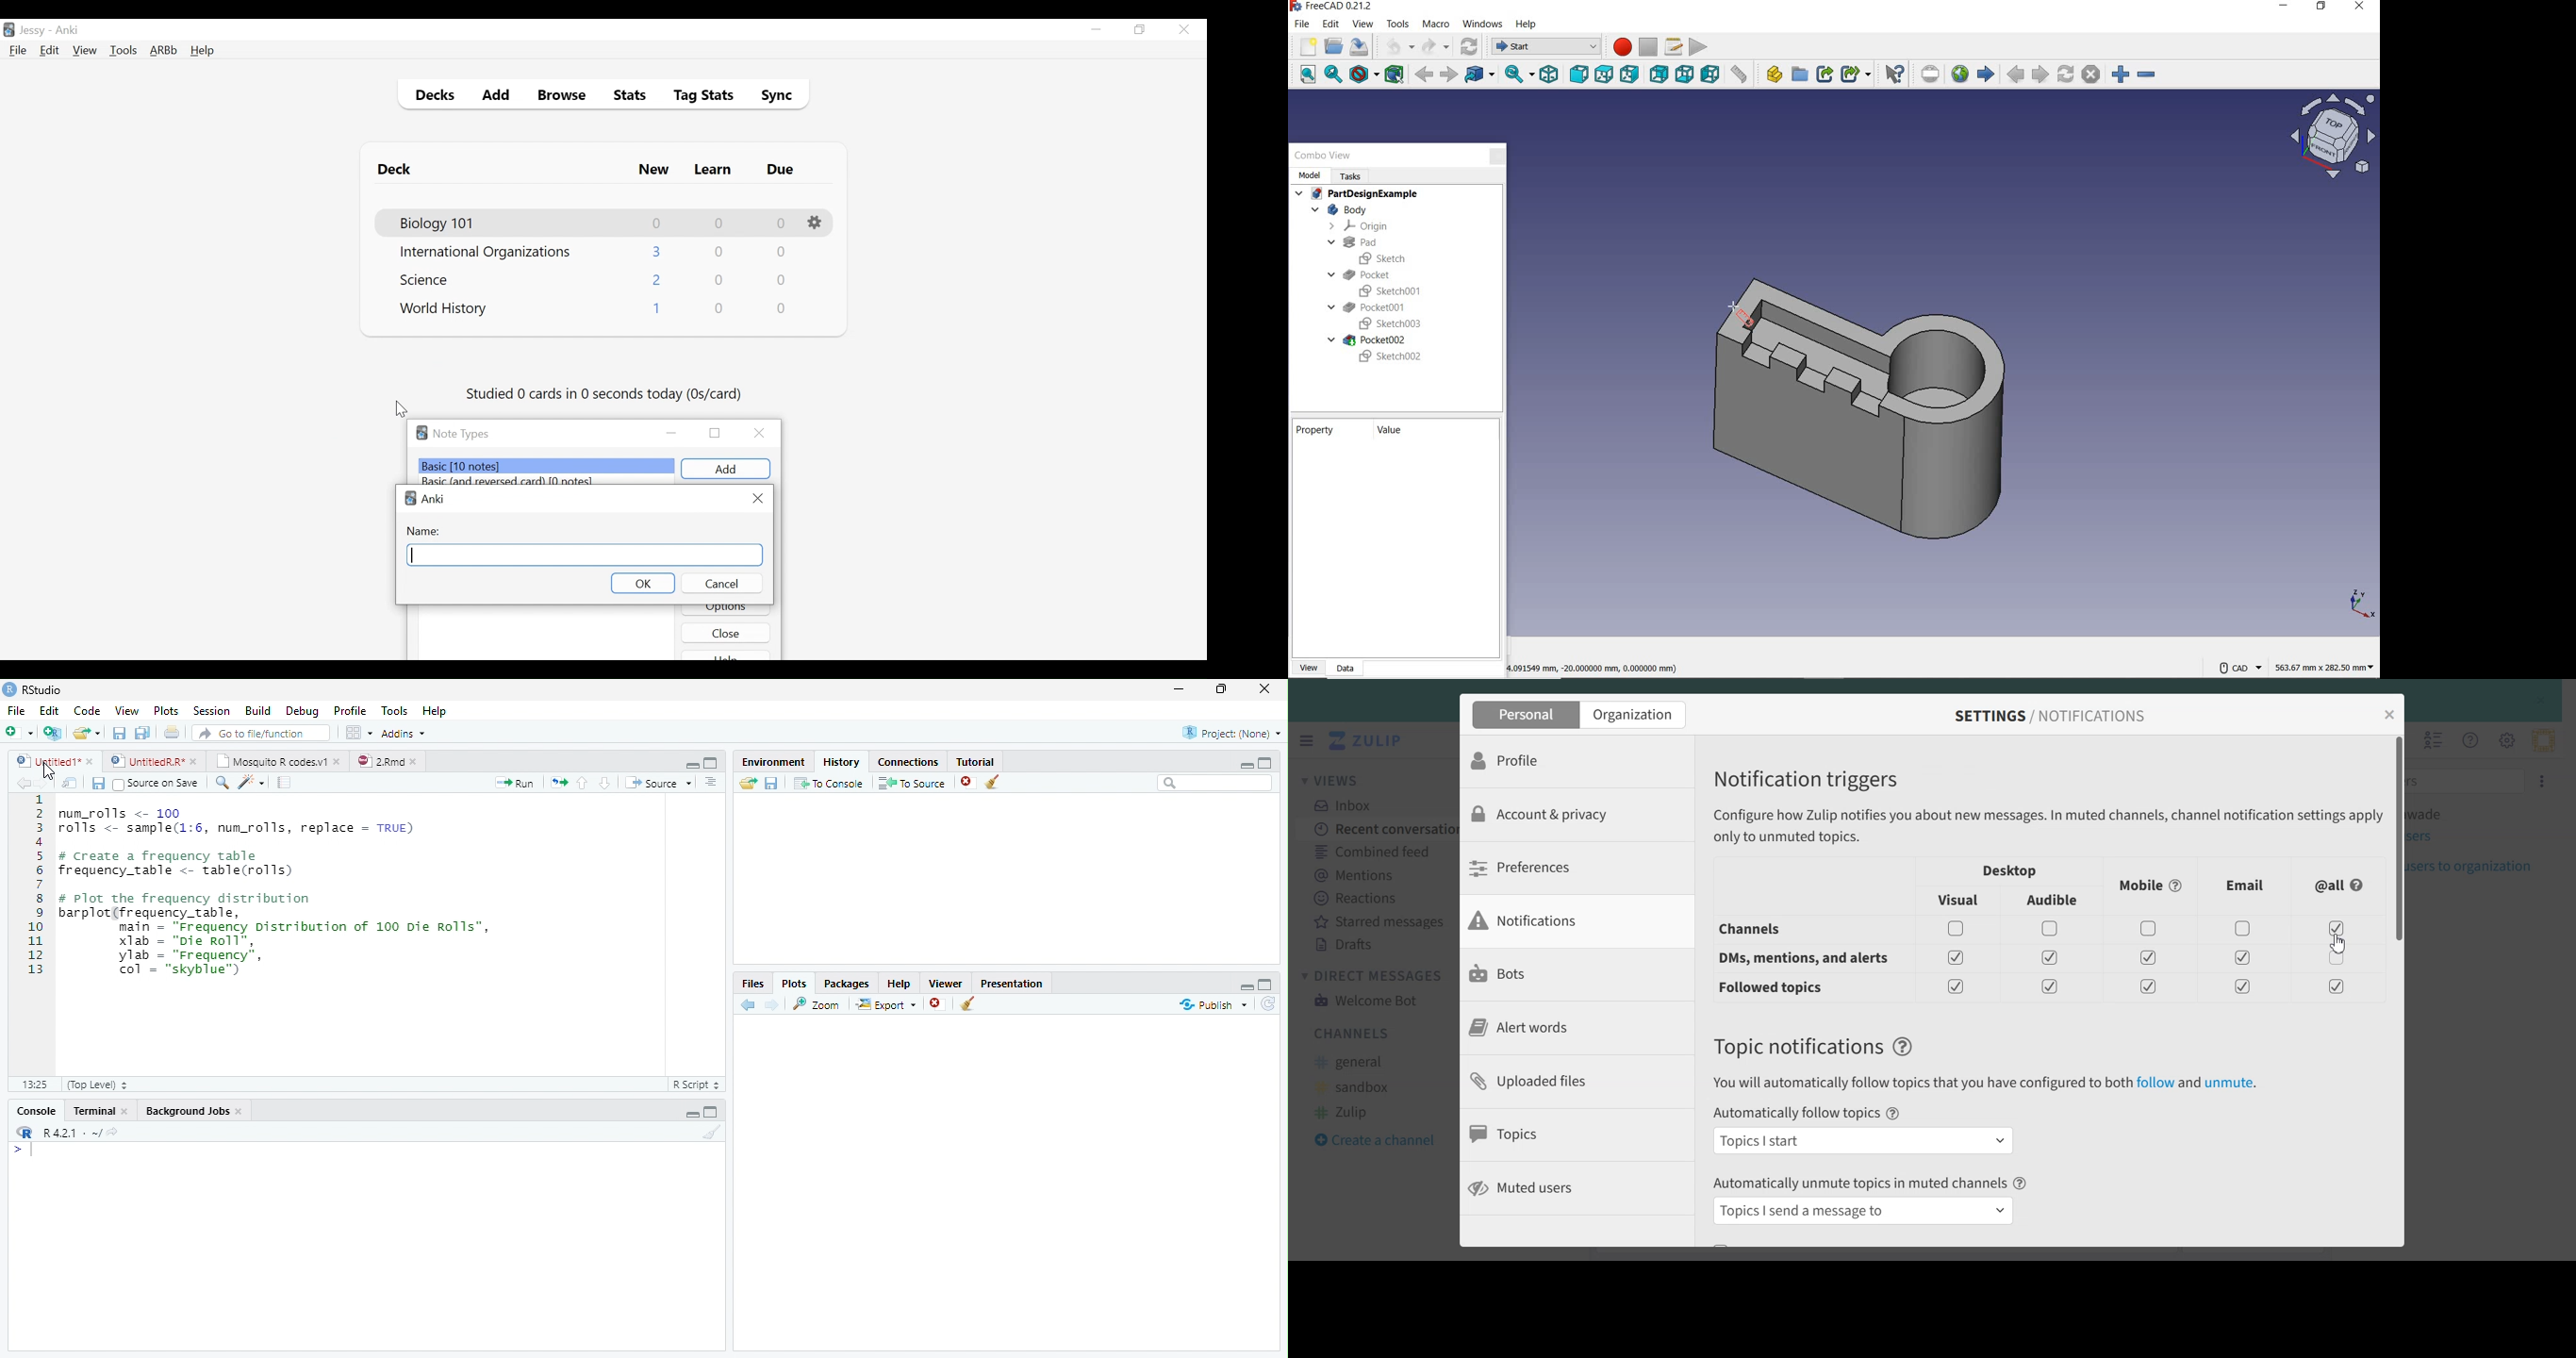 Image resolution: width=2576 pixels, height=1372 pixels. I want to click on Muted users, so click(1555, 1189).